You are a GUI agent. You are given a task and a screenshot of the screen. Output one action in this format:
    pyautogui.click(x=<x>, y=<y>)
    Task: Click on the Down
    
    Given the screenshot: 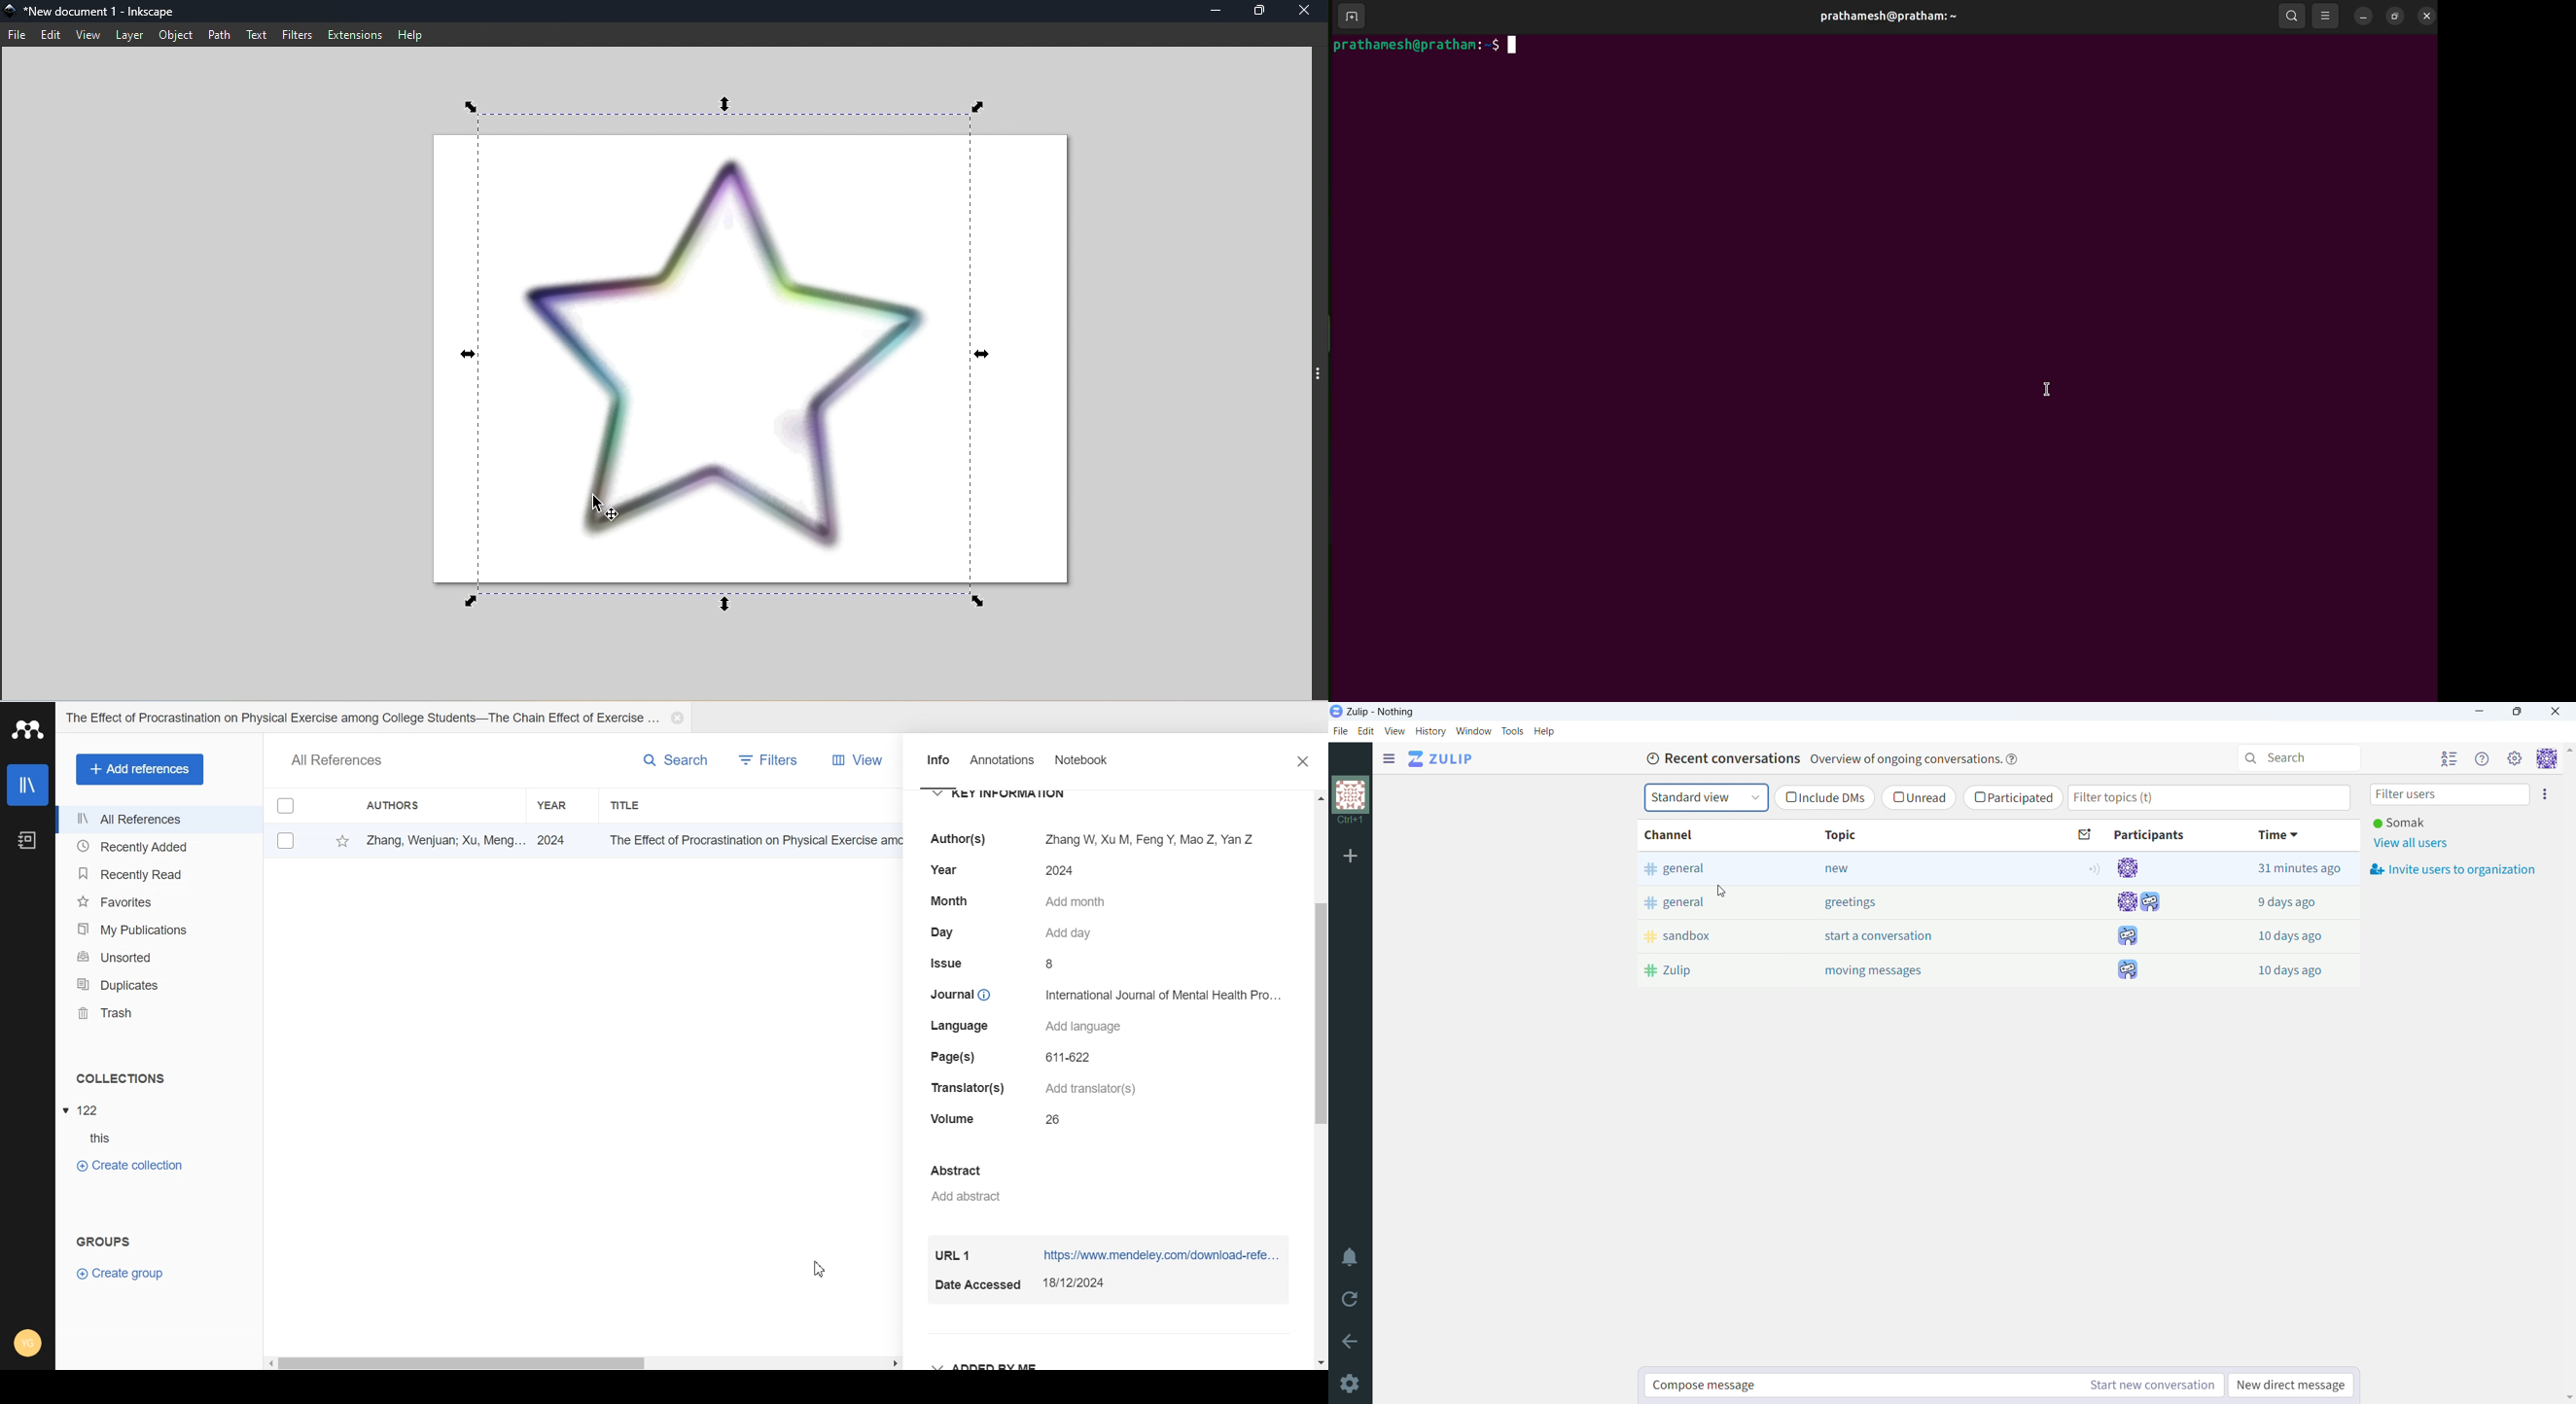 What is the action you would take?
    pyautogui.click(x=1319, y=1358)
    